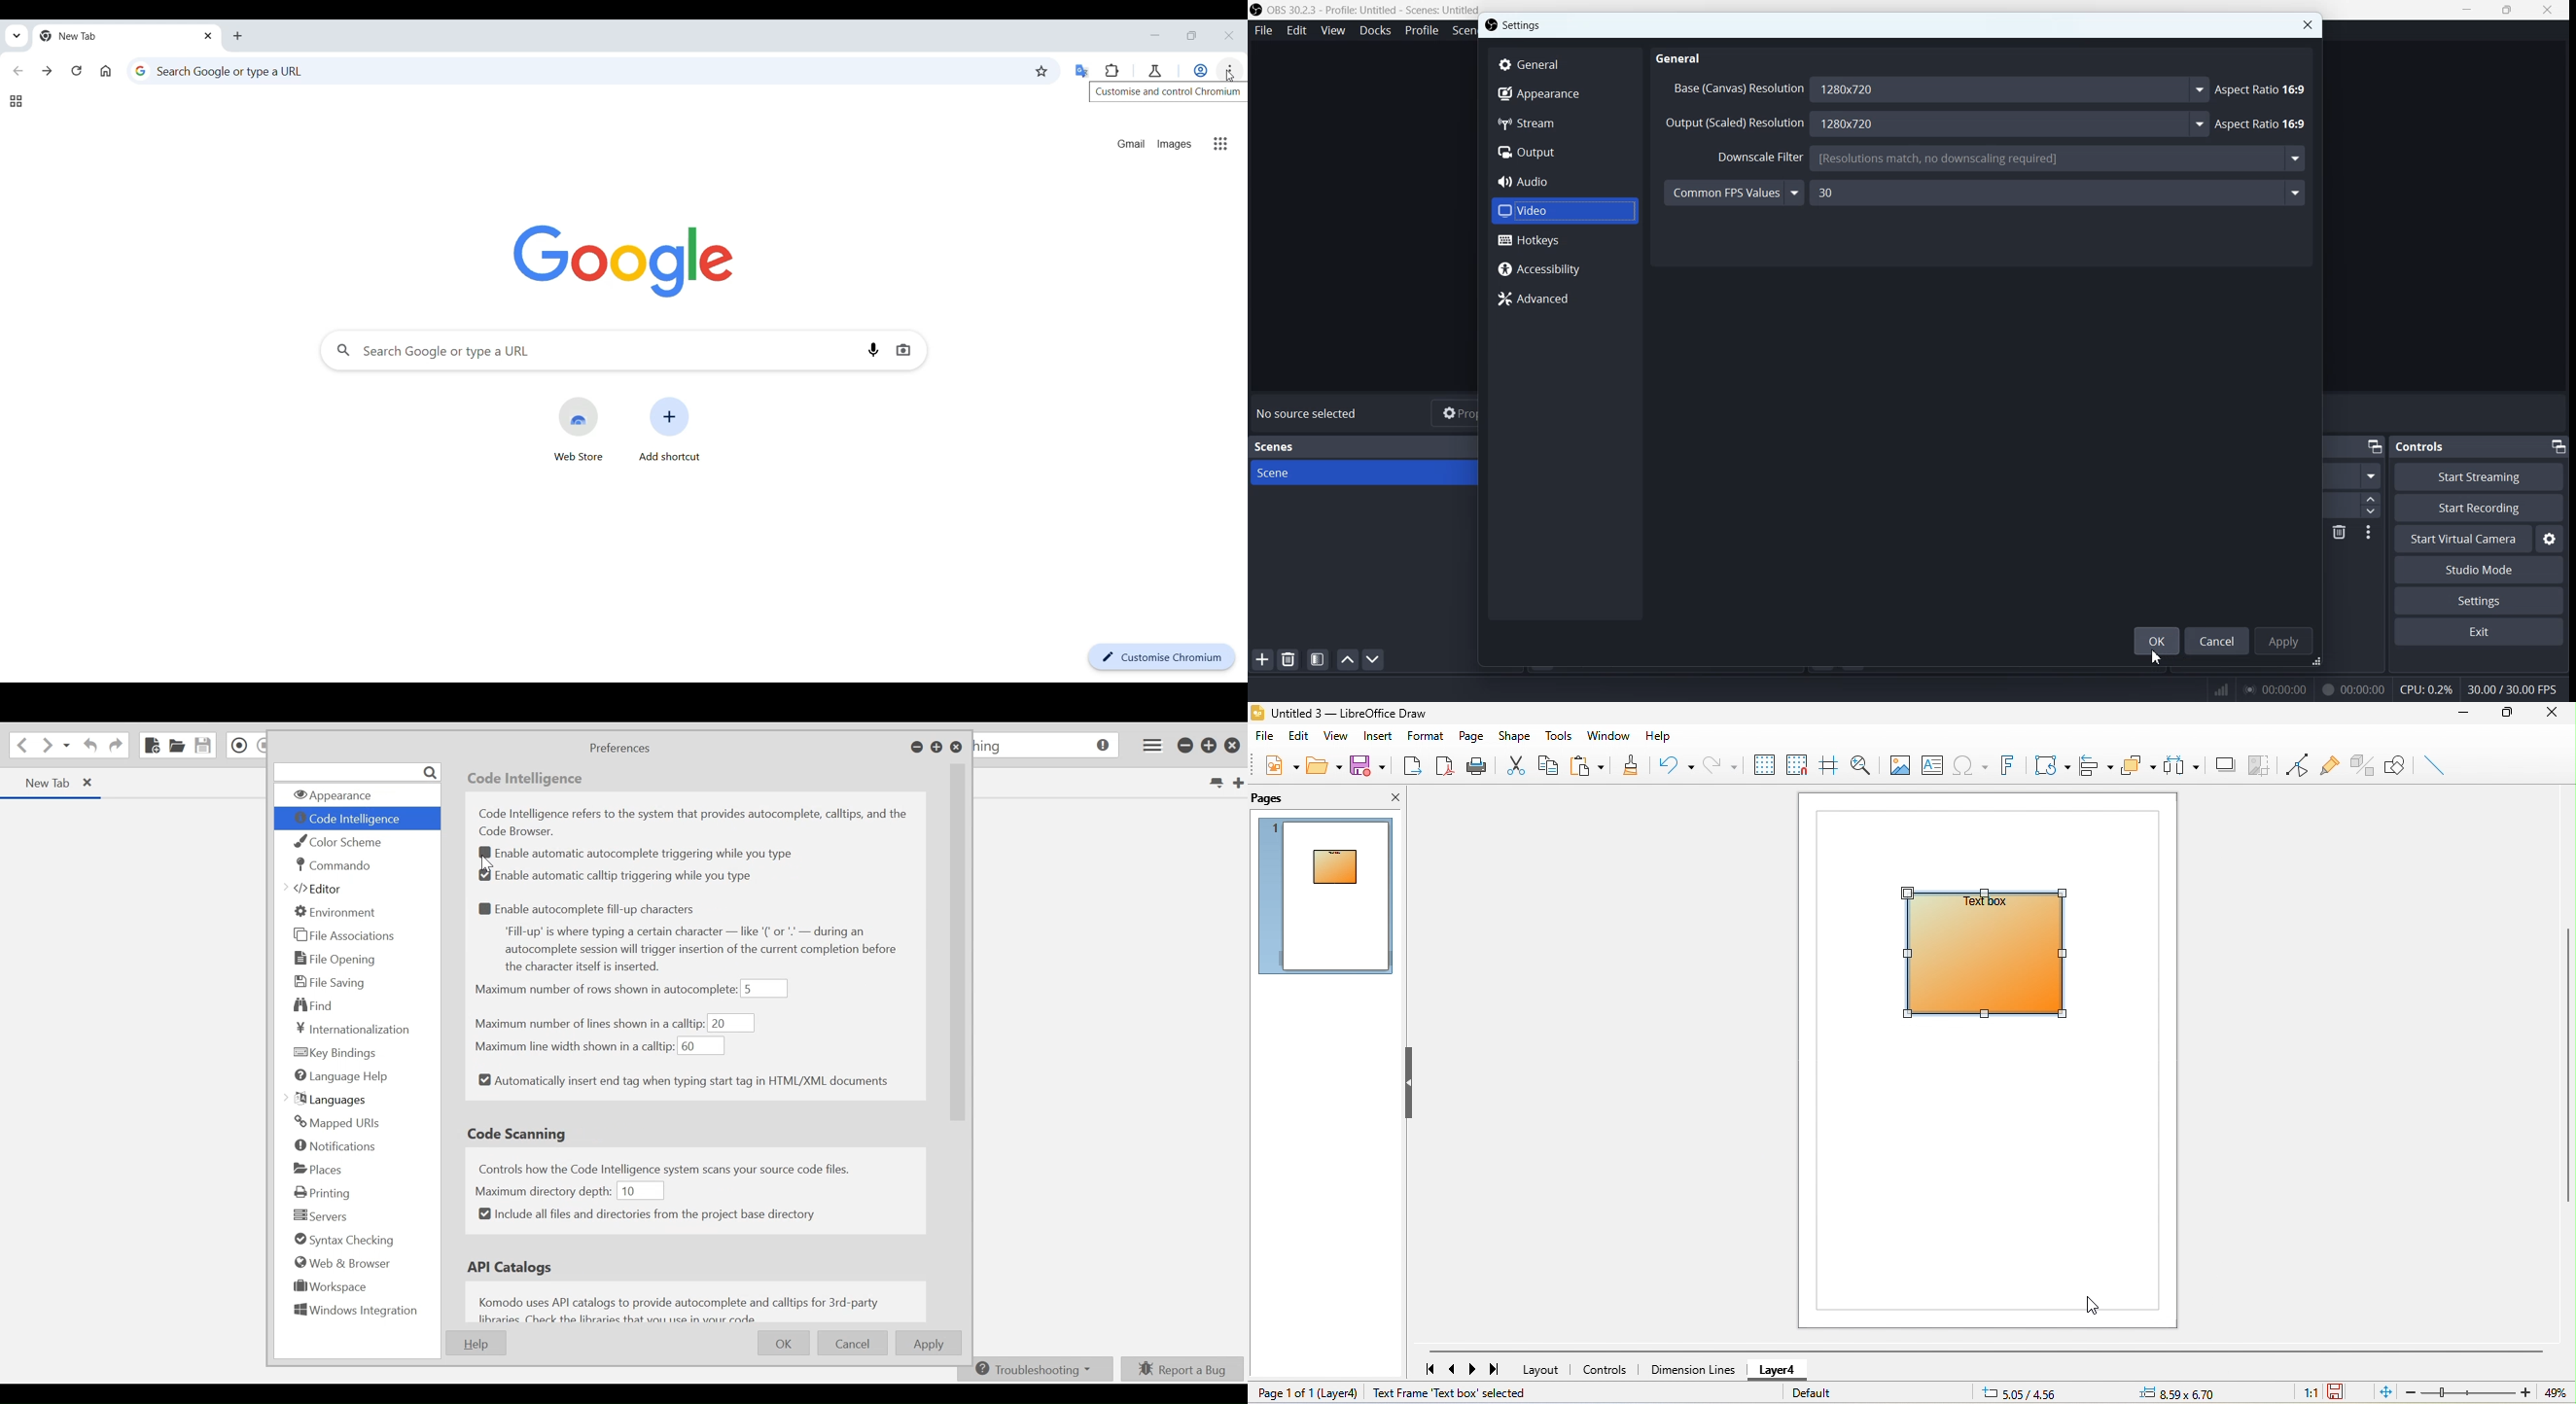 The image size is (2576, 1428). Describe the element at coordinates (2350, 689) in the screenshot. I see `00:00:00` at that location.